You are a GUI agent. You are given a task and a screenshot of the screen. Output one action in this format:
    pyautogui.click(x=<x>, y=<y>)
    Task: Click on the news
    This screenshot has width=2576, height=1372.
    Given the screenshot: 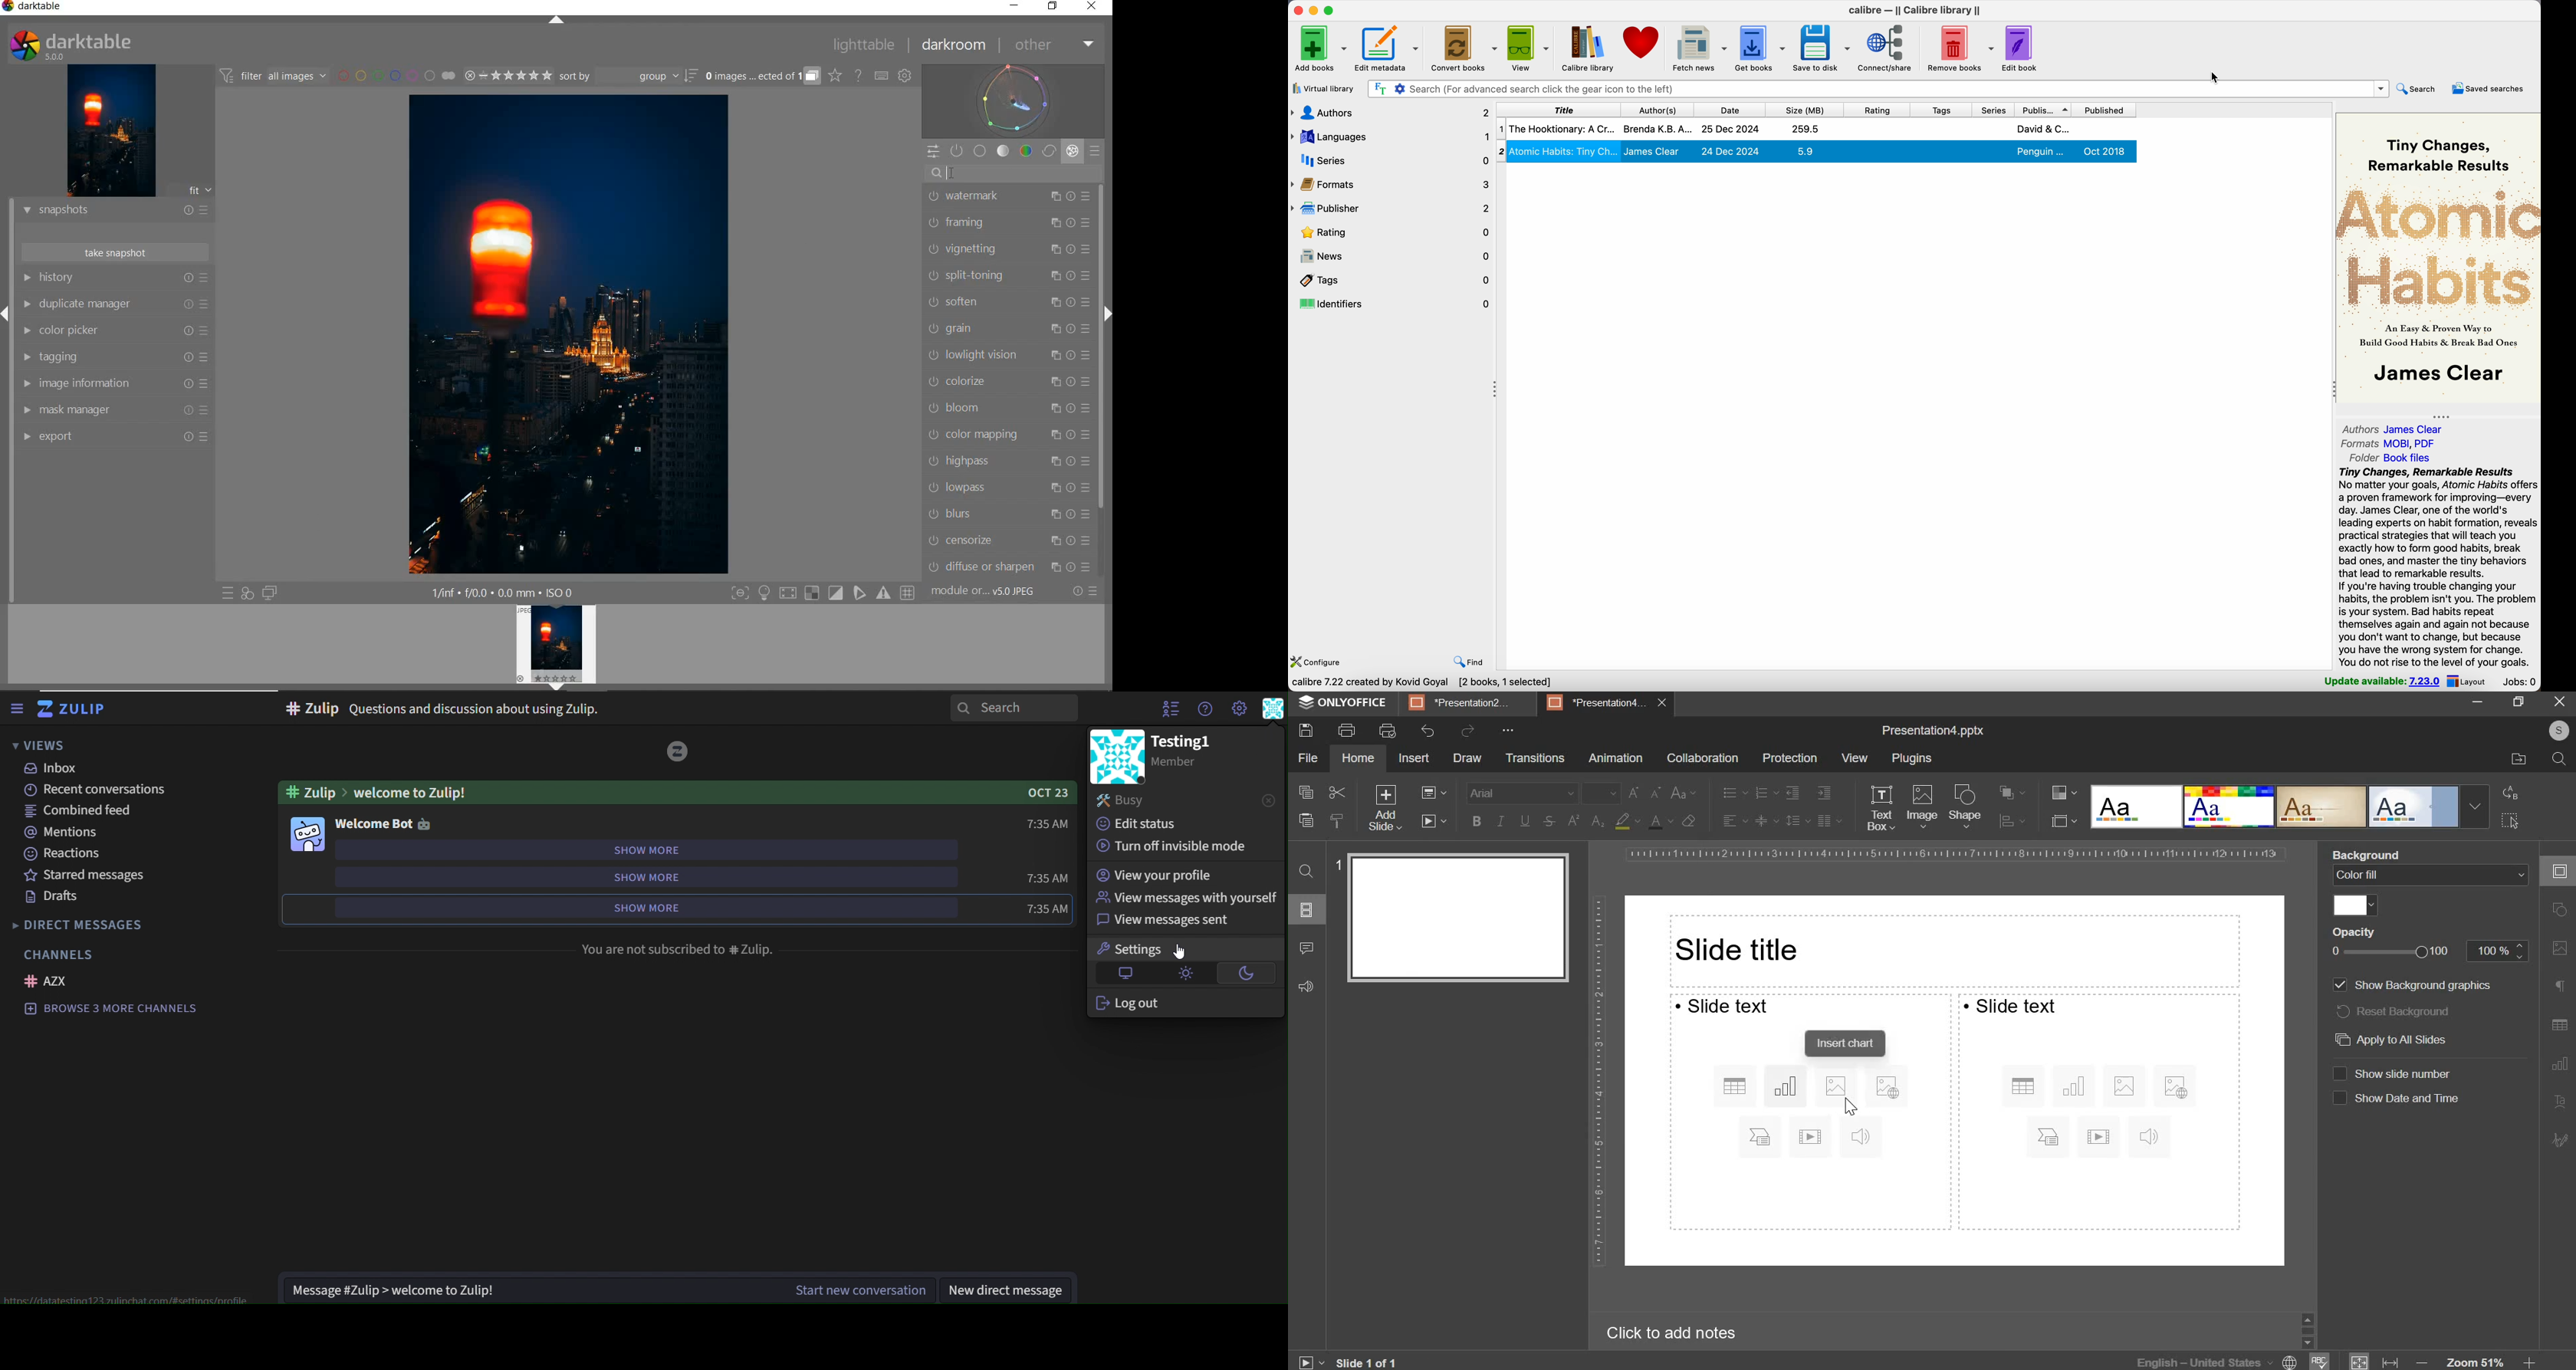 What is the action you would take?
    pyautogui.click(x=1392, y=256)
    